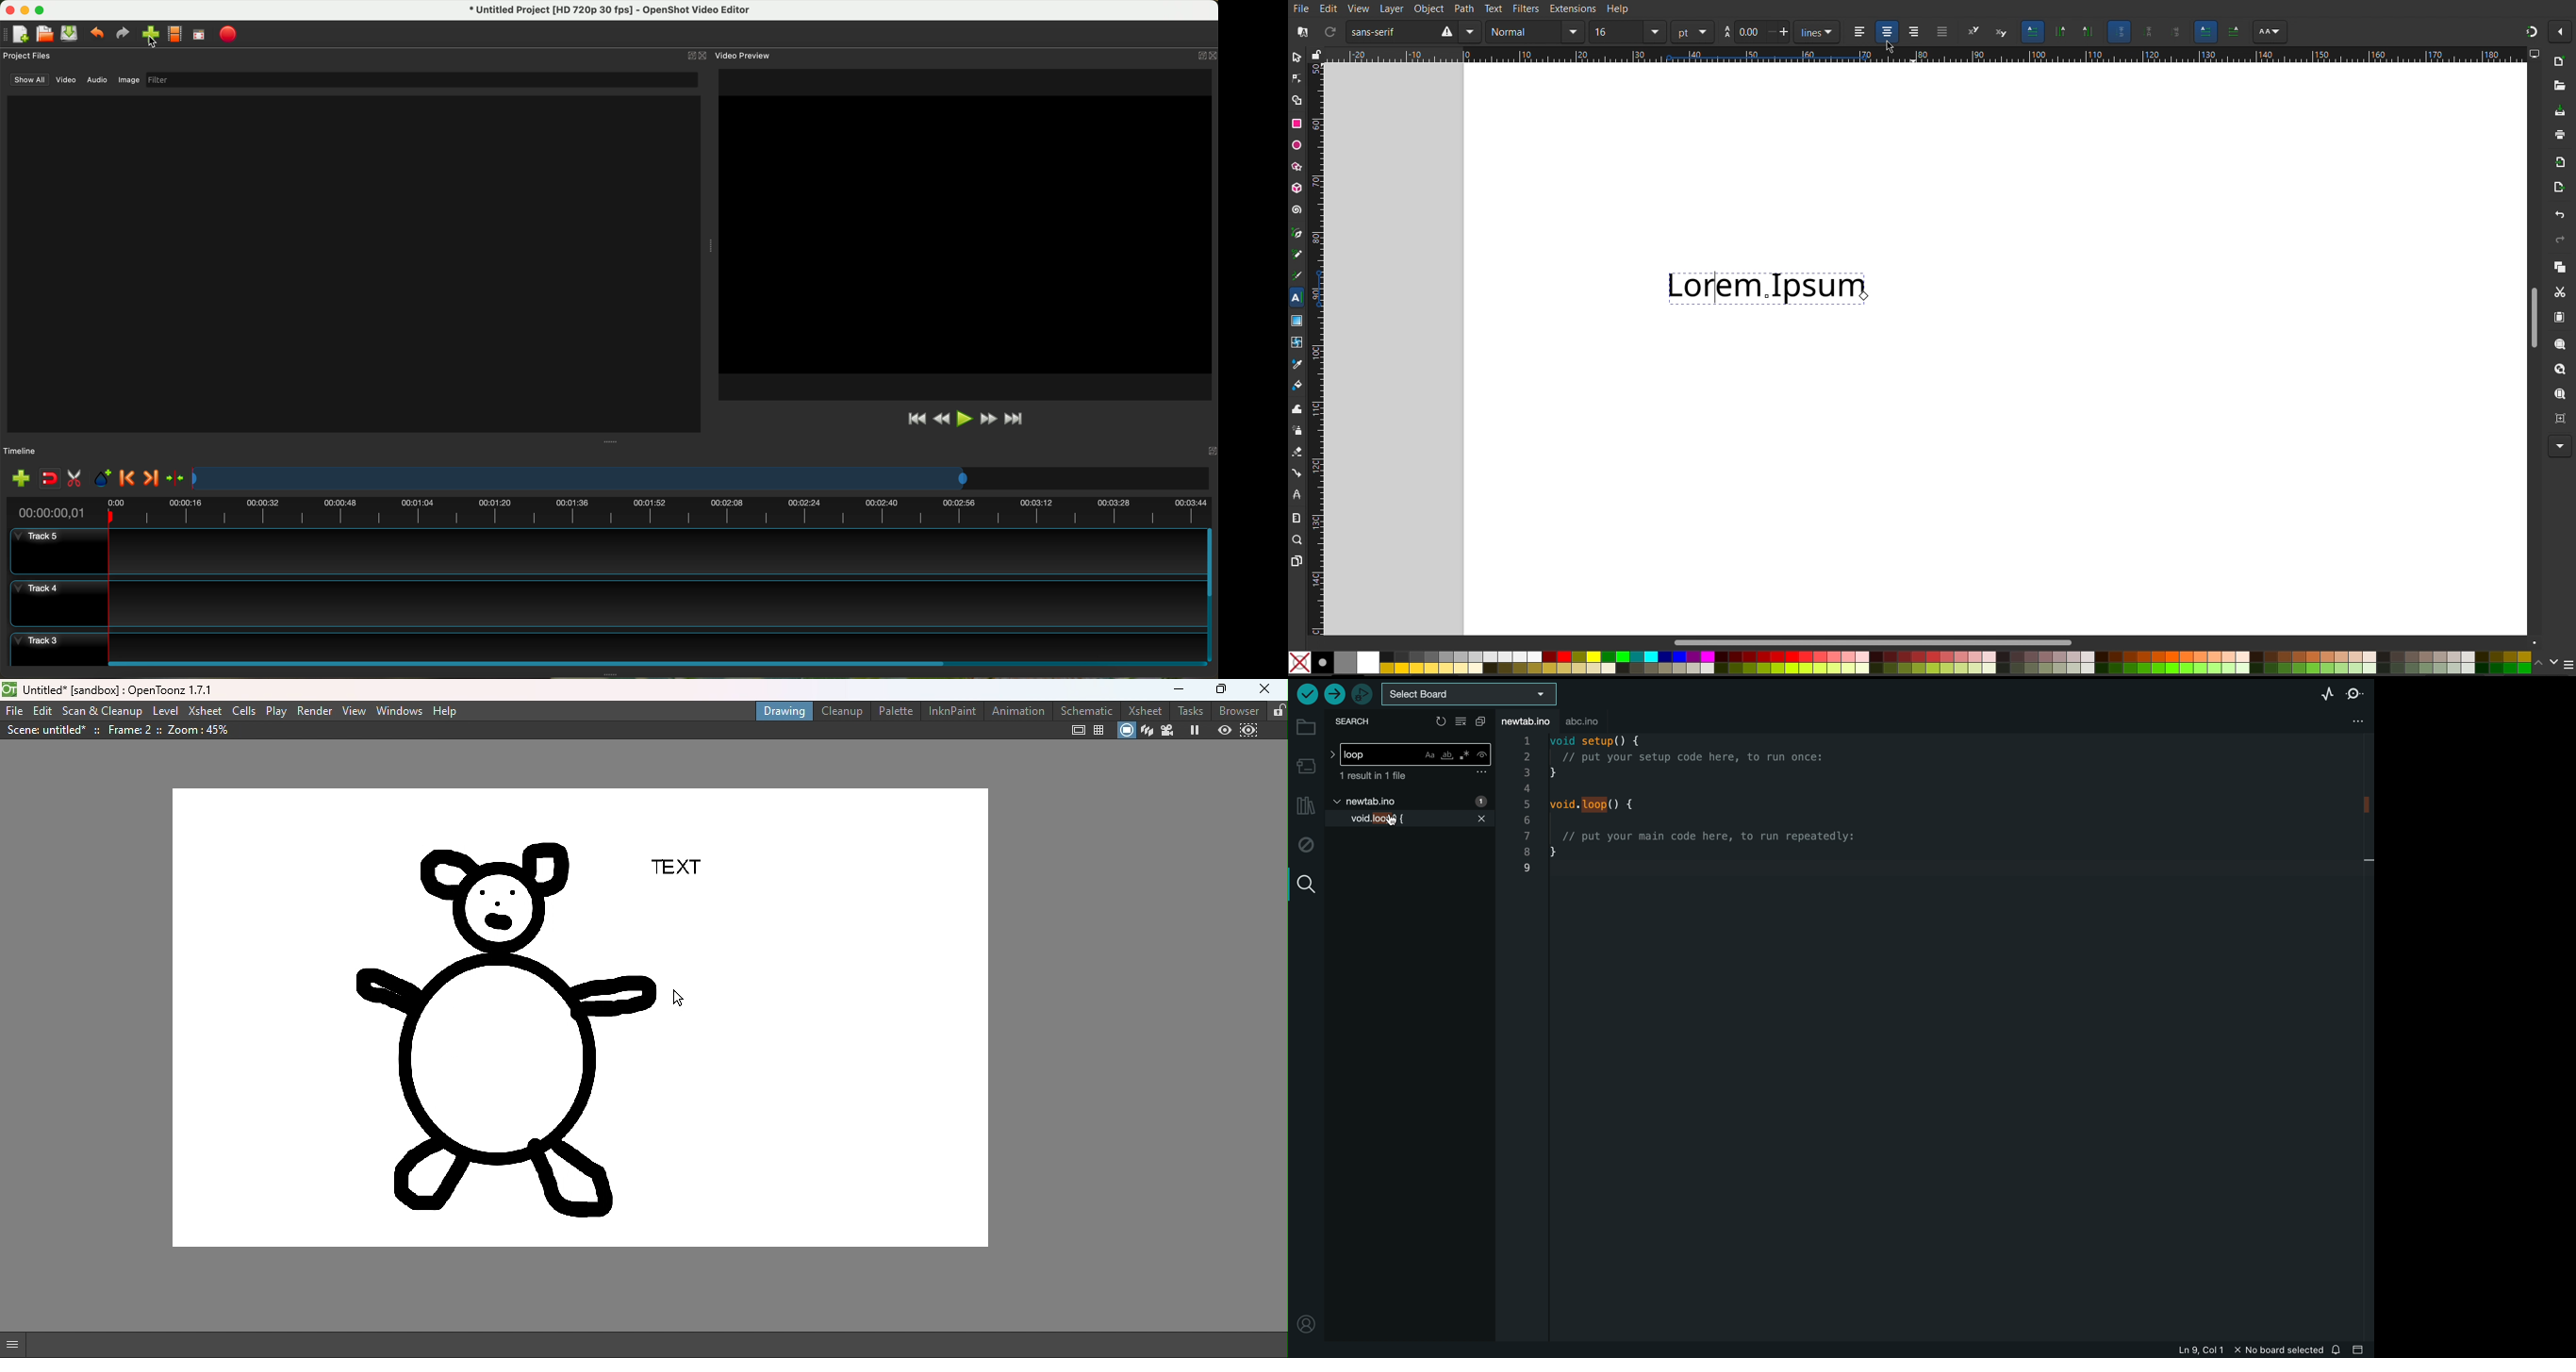 The width and height of the screenshot is (2576, 1372). Describe the element at coordinates (70, 34) in the screenshot. I see `save project` at that location.